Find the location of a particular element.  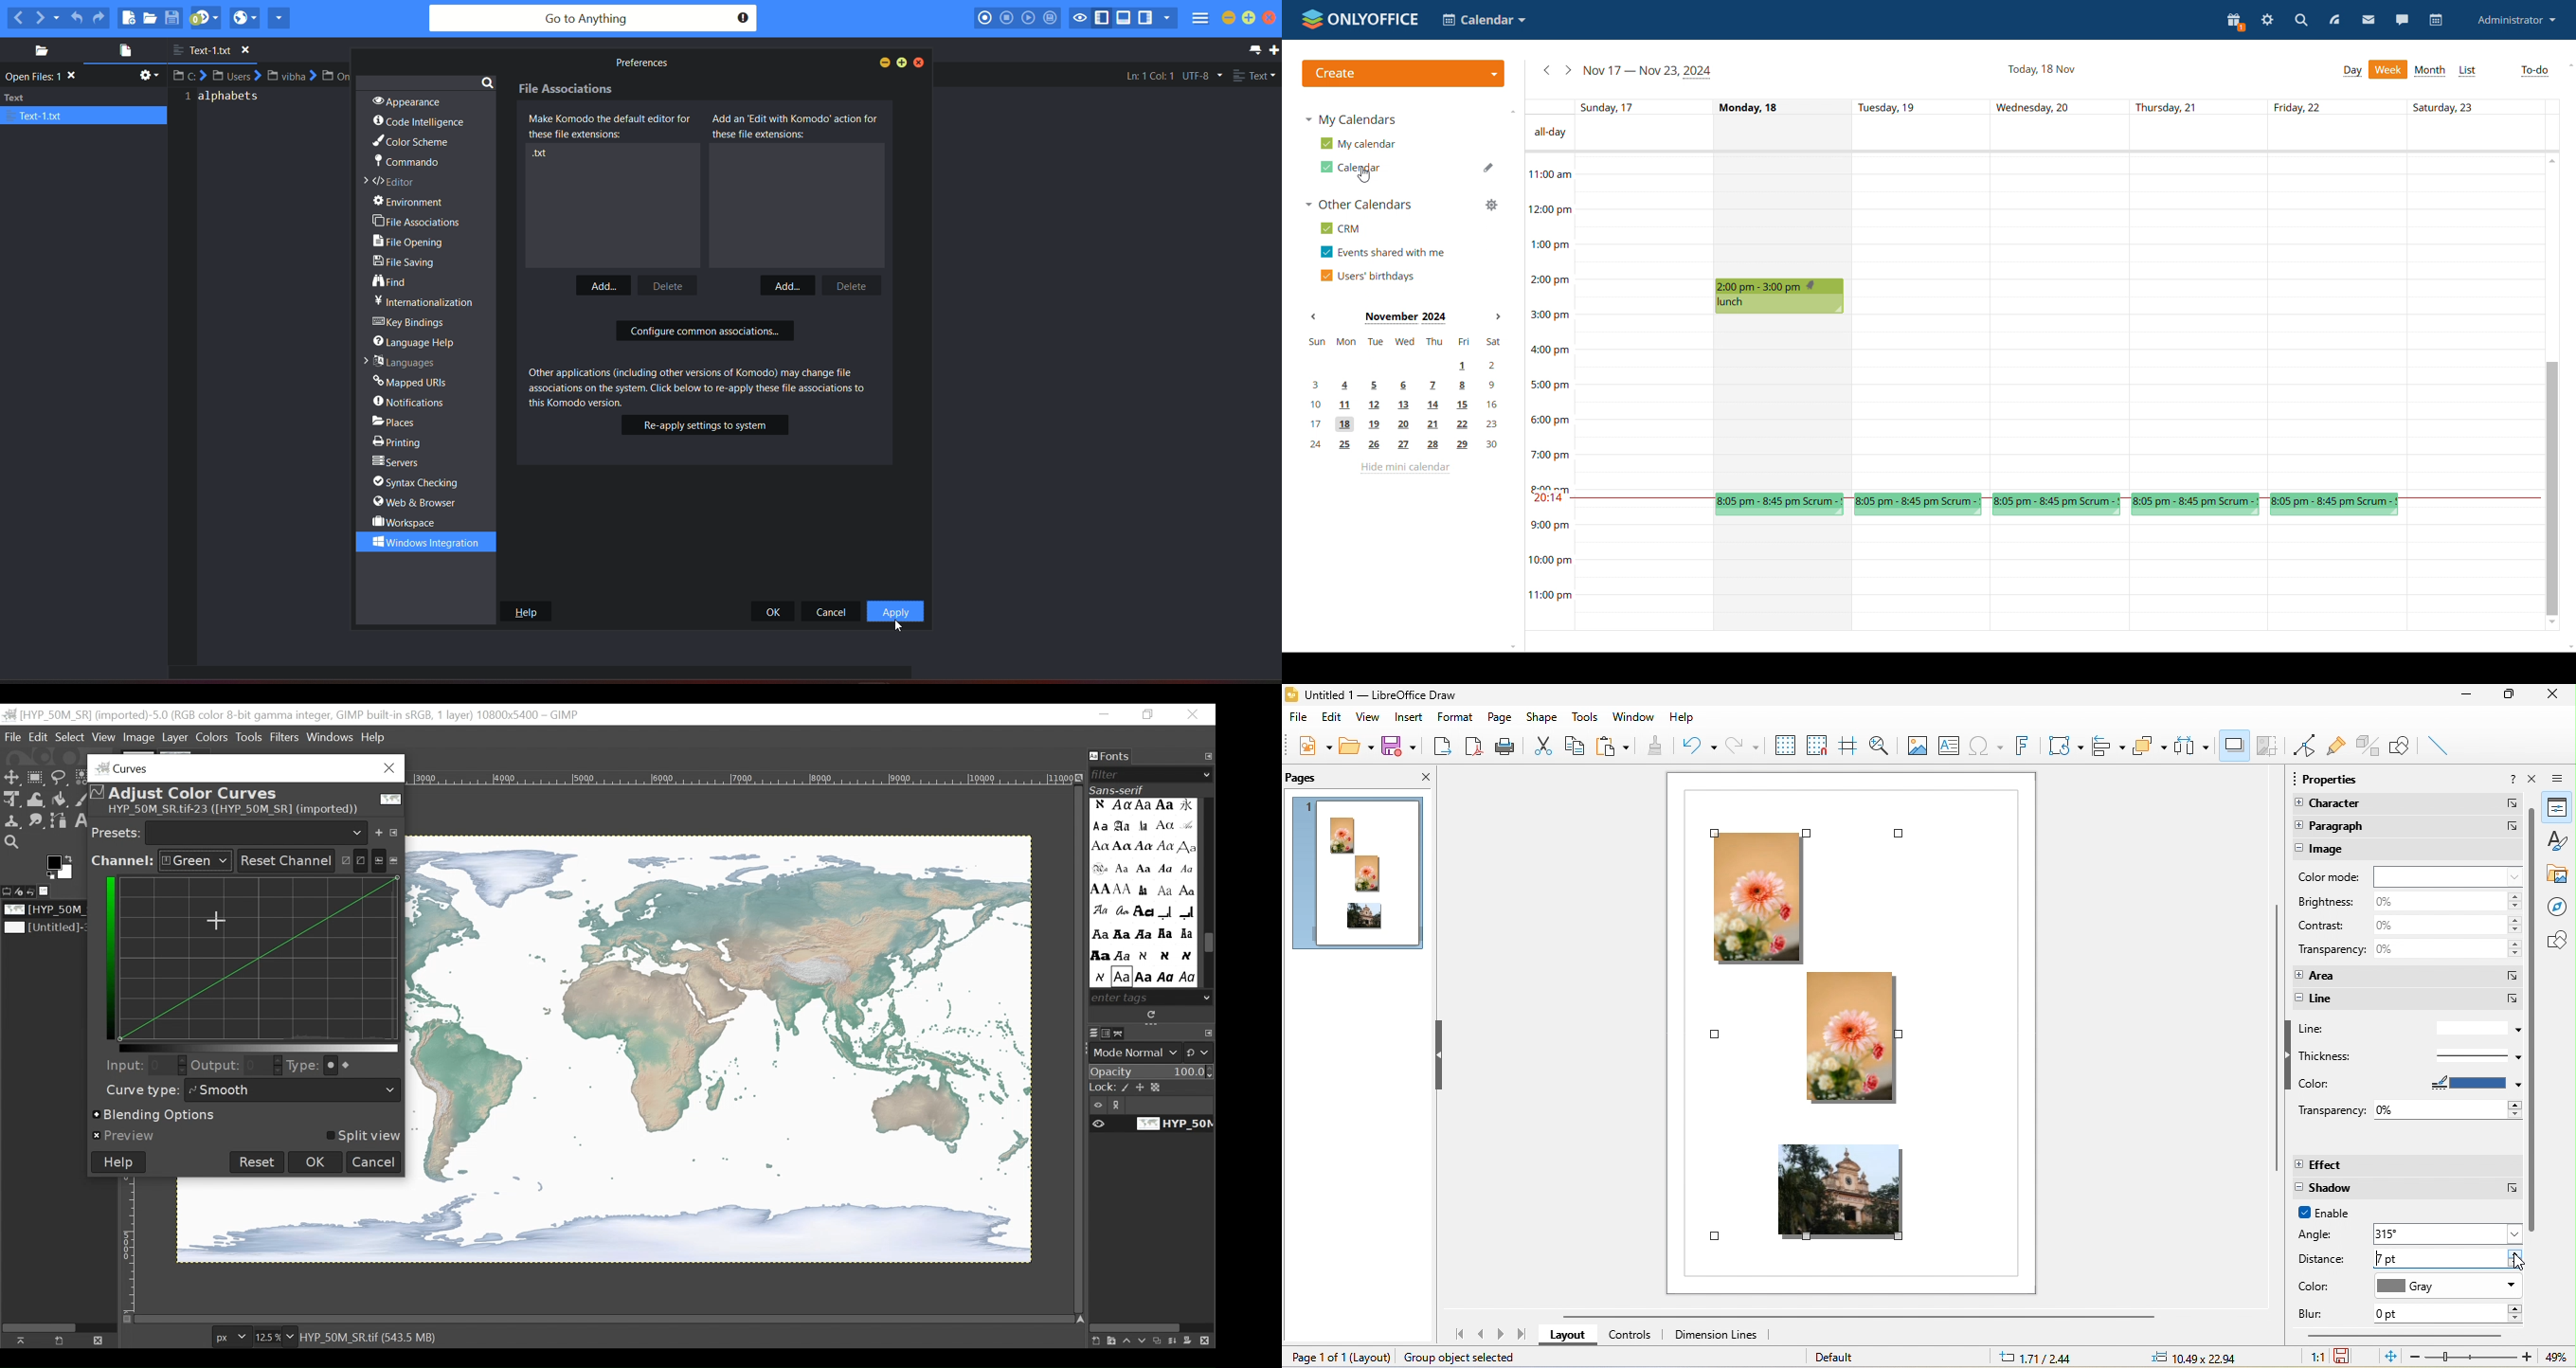

Fonts is located at coordinates (1112, 757).